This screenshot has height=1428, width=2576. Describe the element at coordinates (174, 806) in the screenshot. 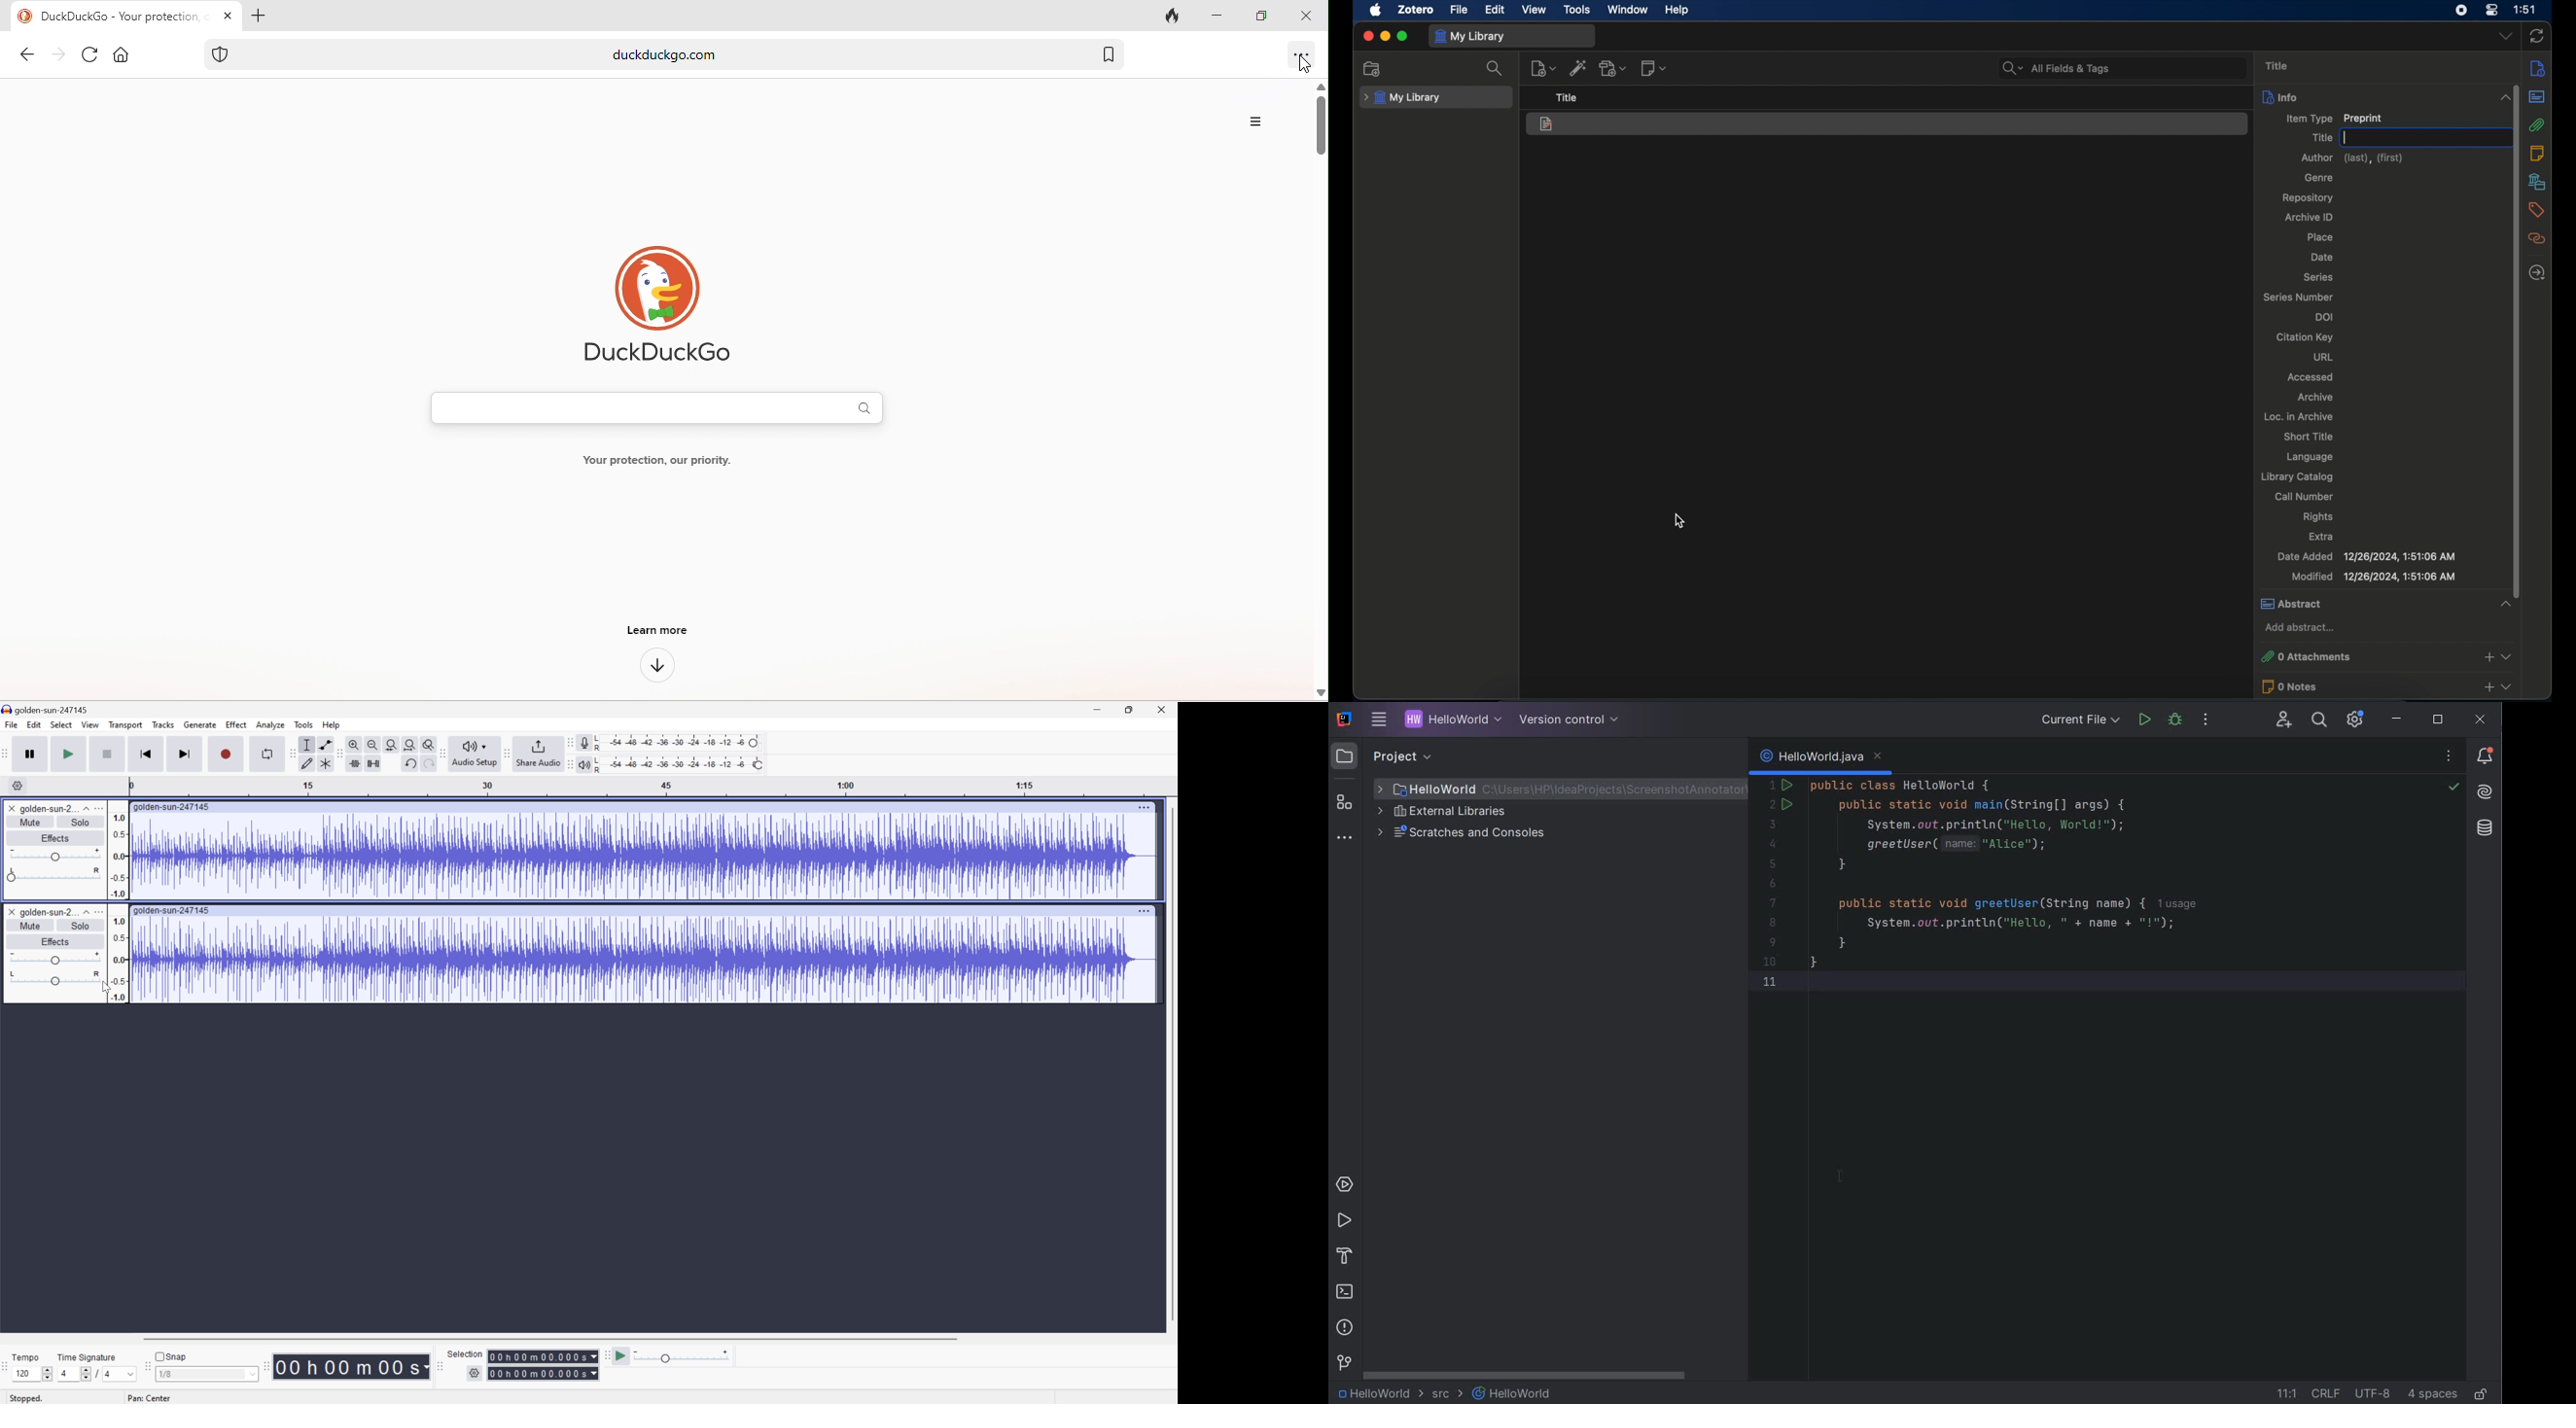

I see `golden-sun-247145` at that location.